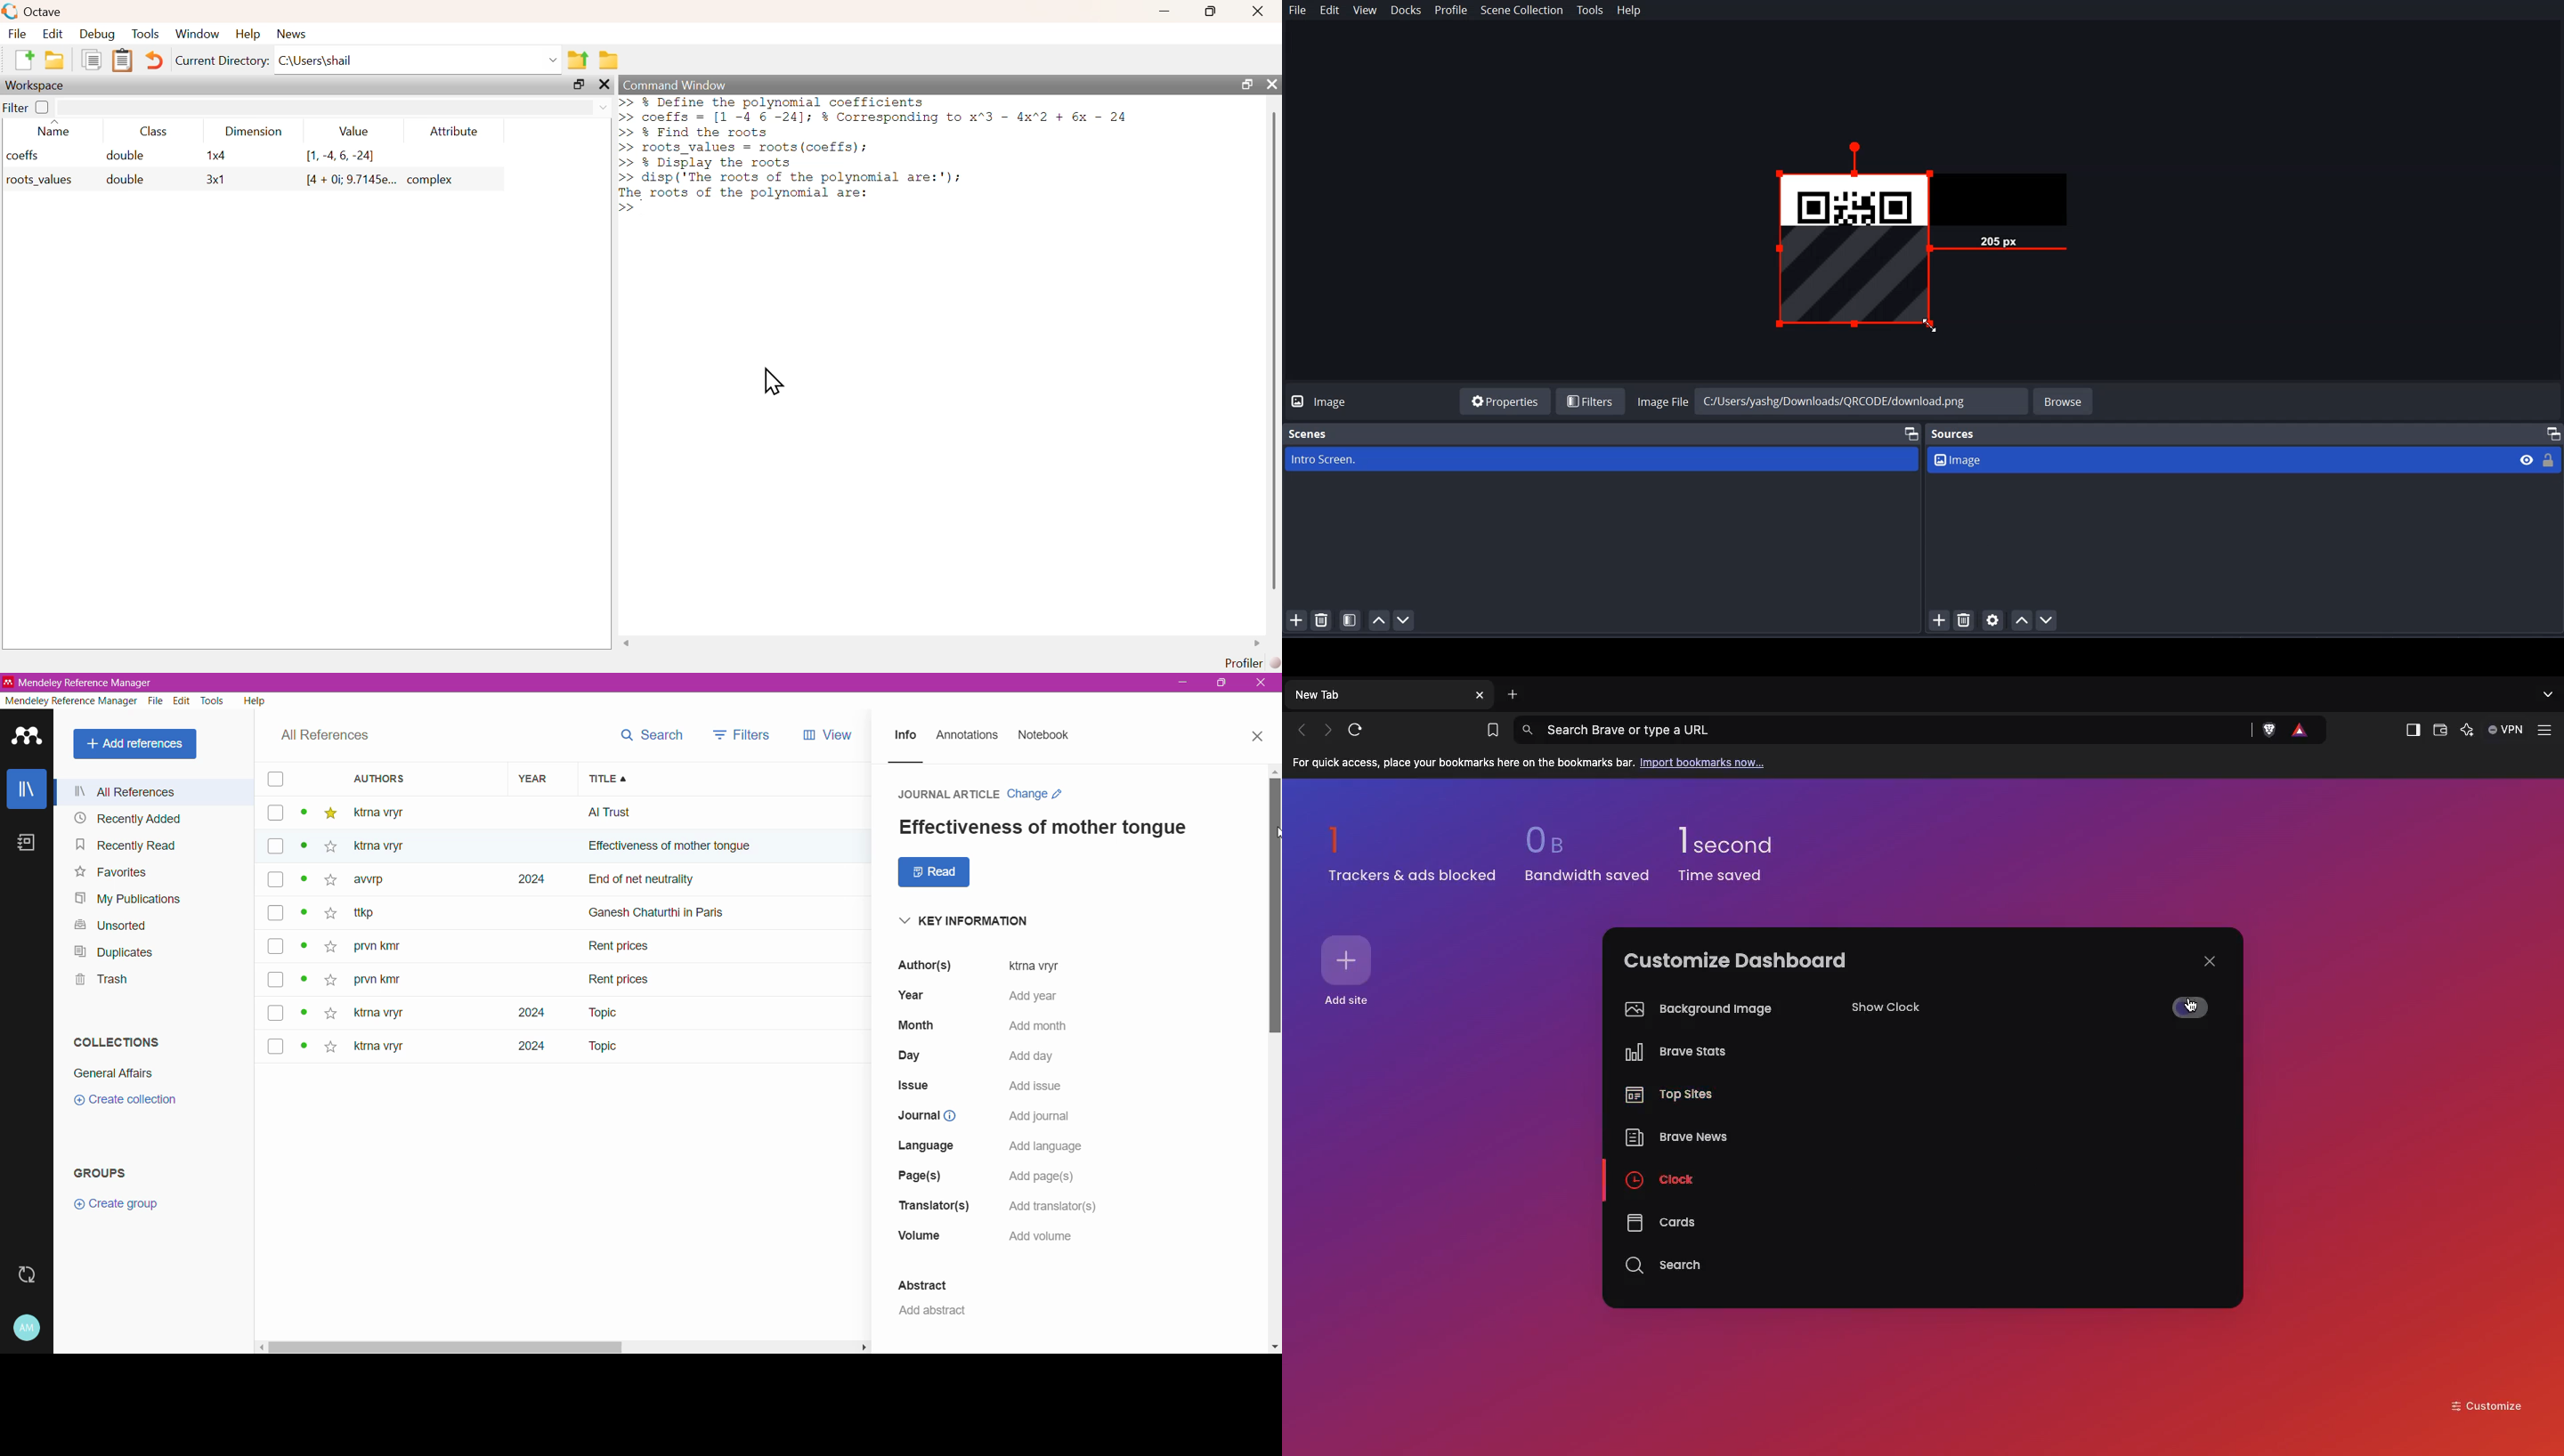 The height and width of the screenshot is (1456, 2576). What do you see at coordinates (274, 780) in the screenshot?
I see `box` at bounding box center [274, 780].